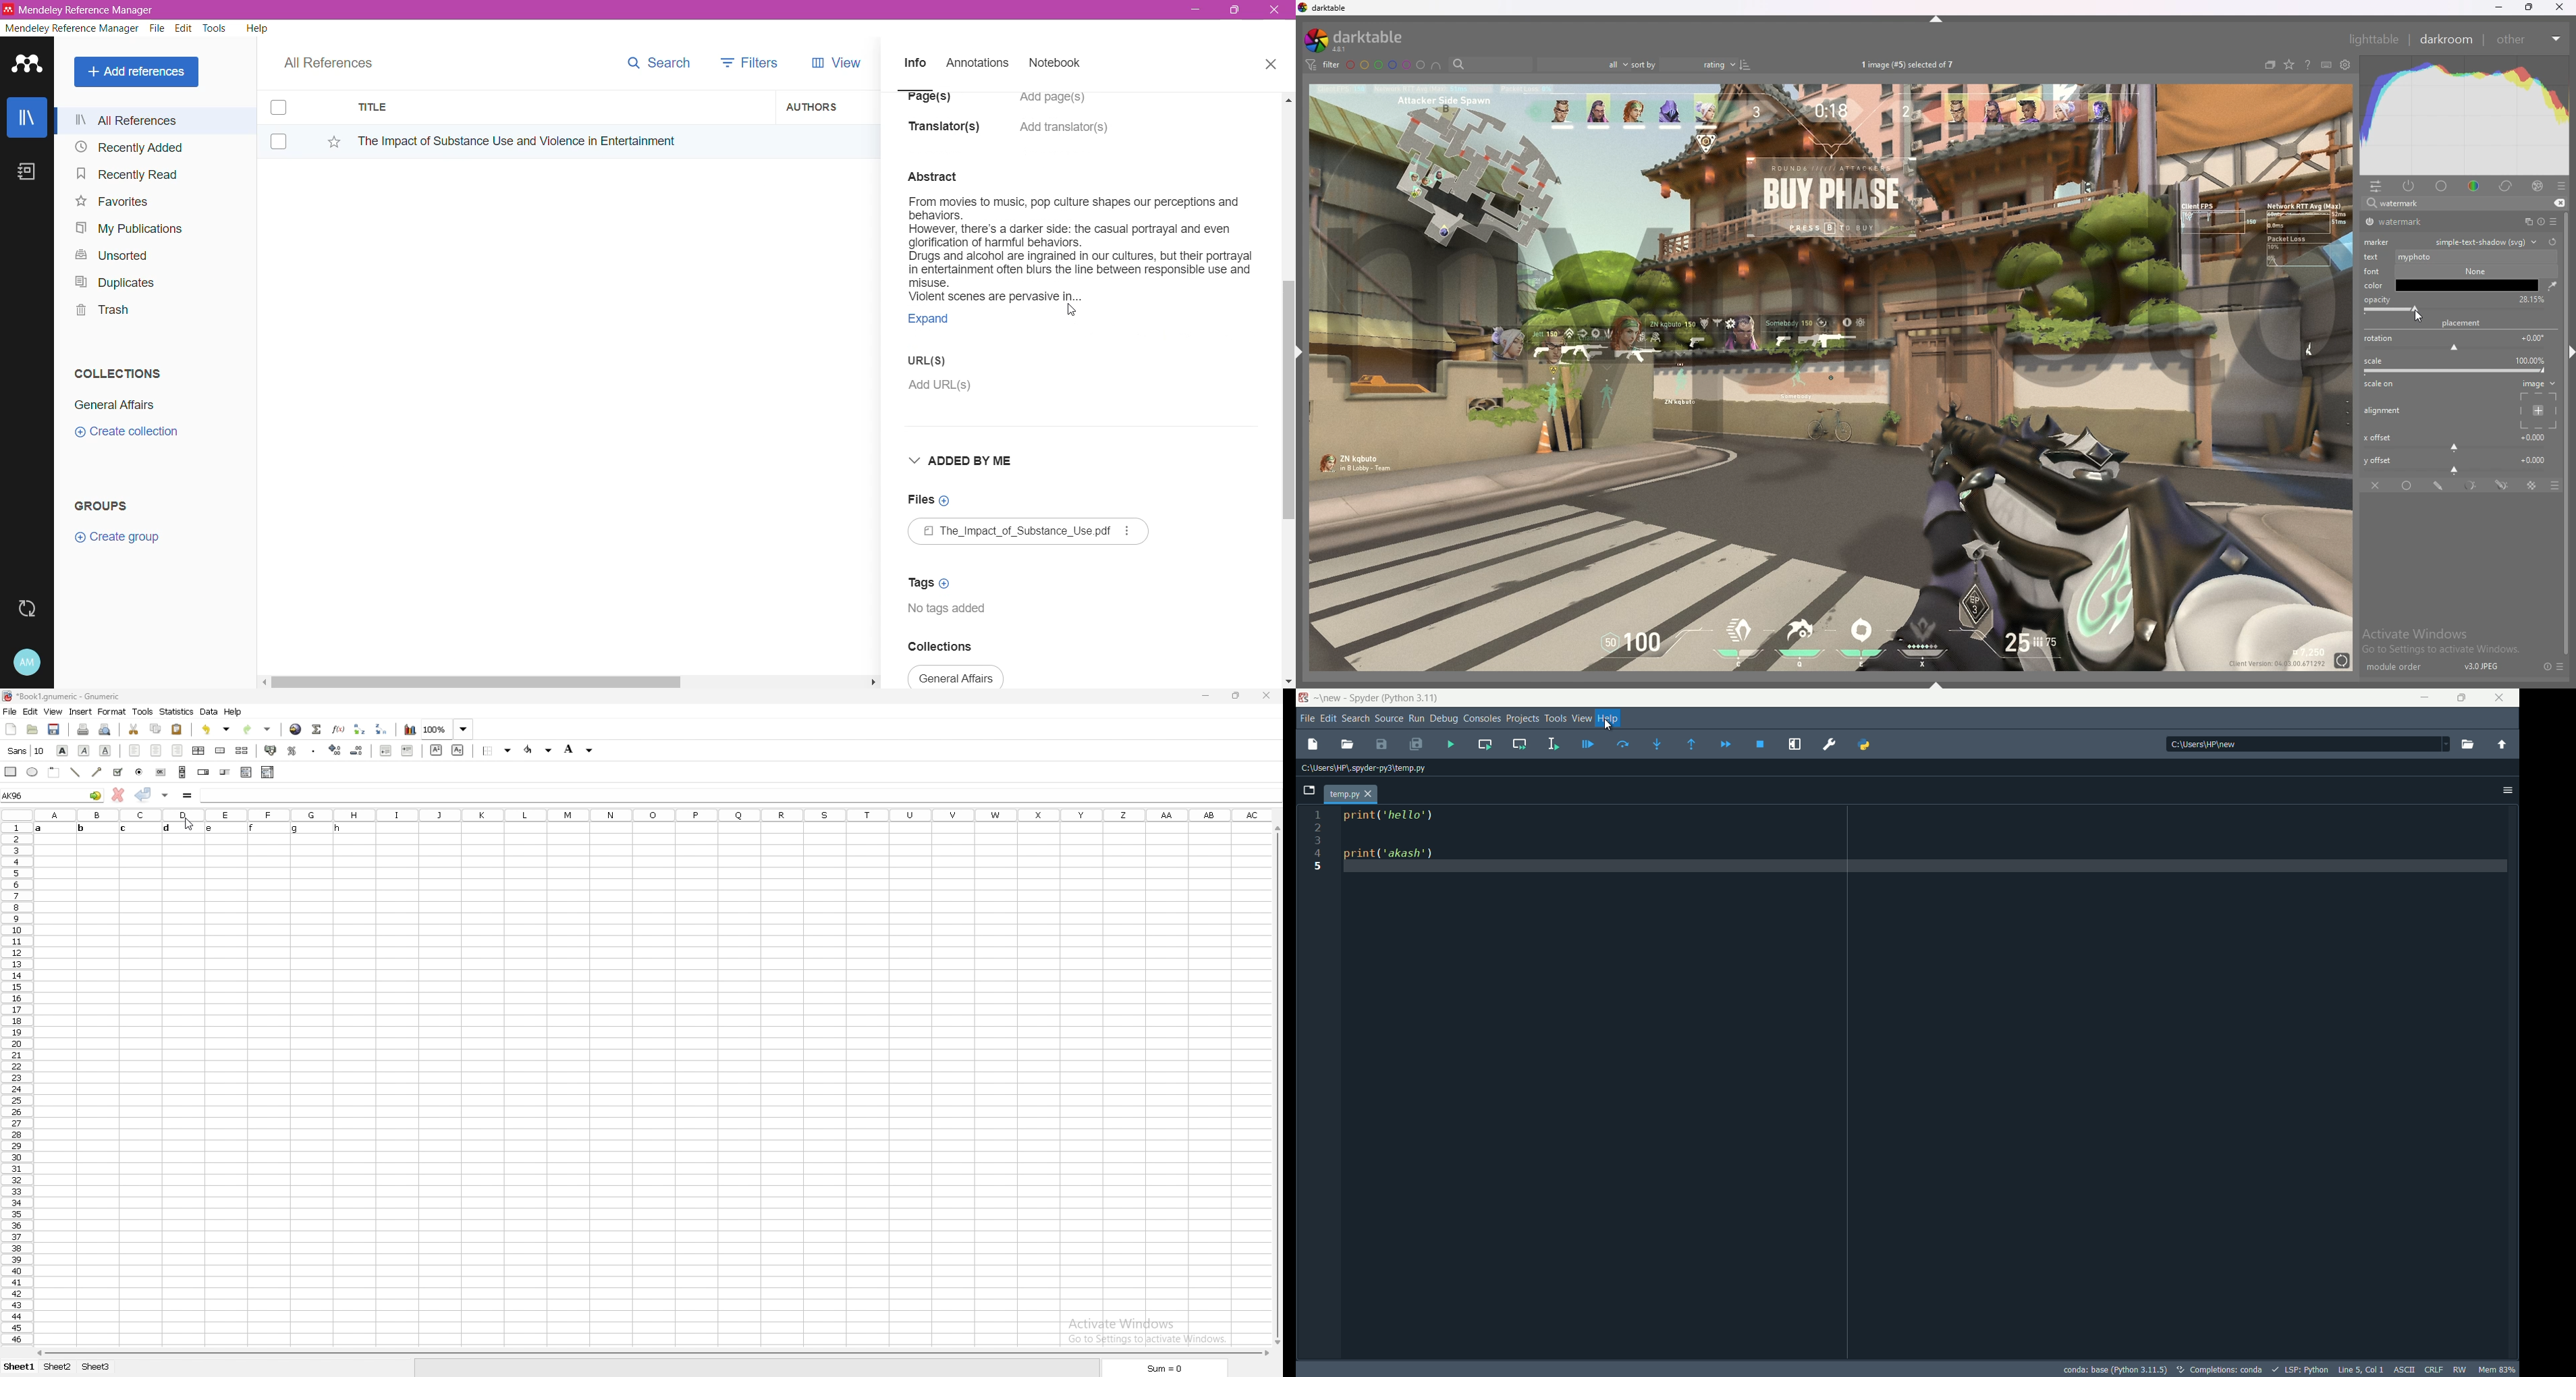 This screenshot has width=2576, height=1400. Describe the element at coordinates (1314, 745) in the screenshot. I see `new file` at that location.